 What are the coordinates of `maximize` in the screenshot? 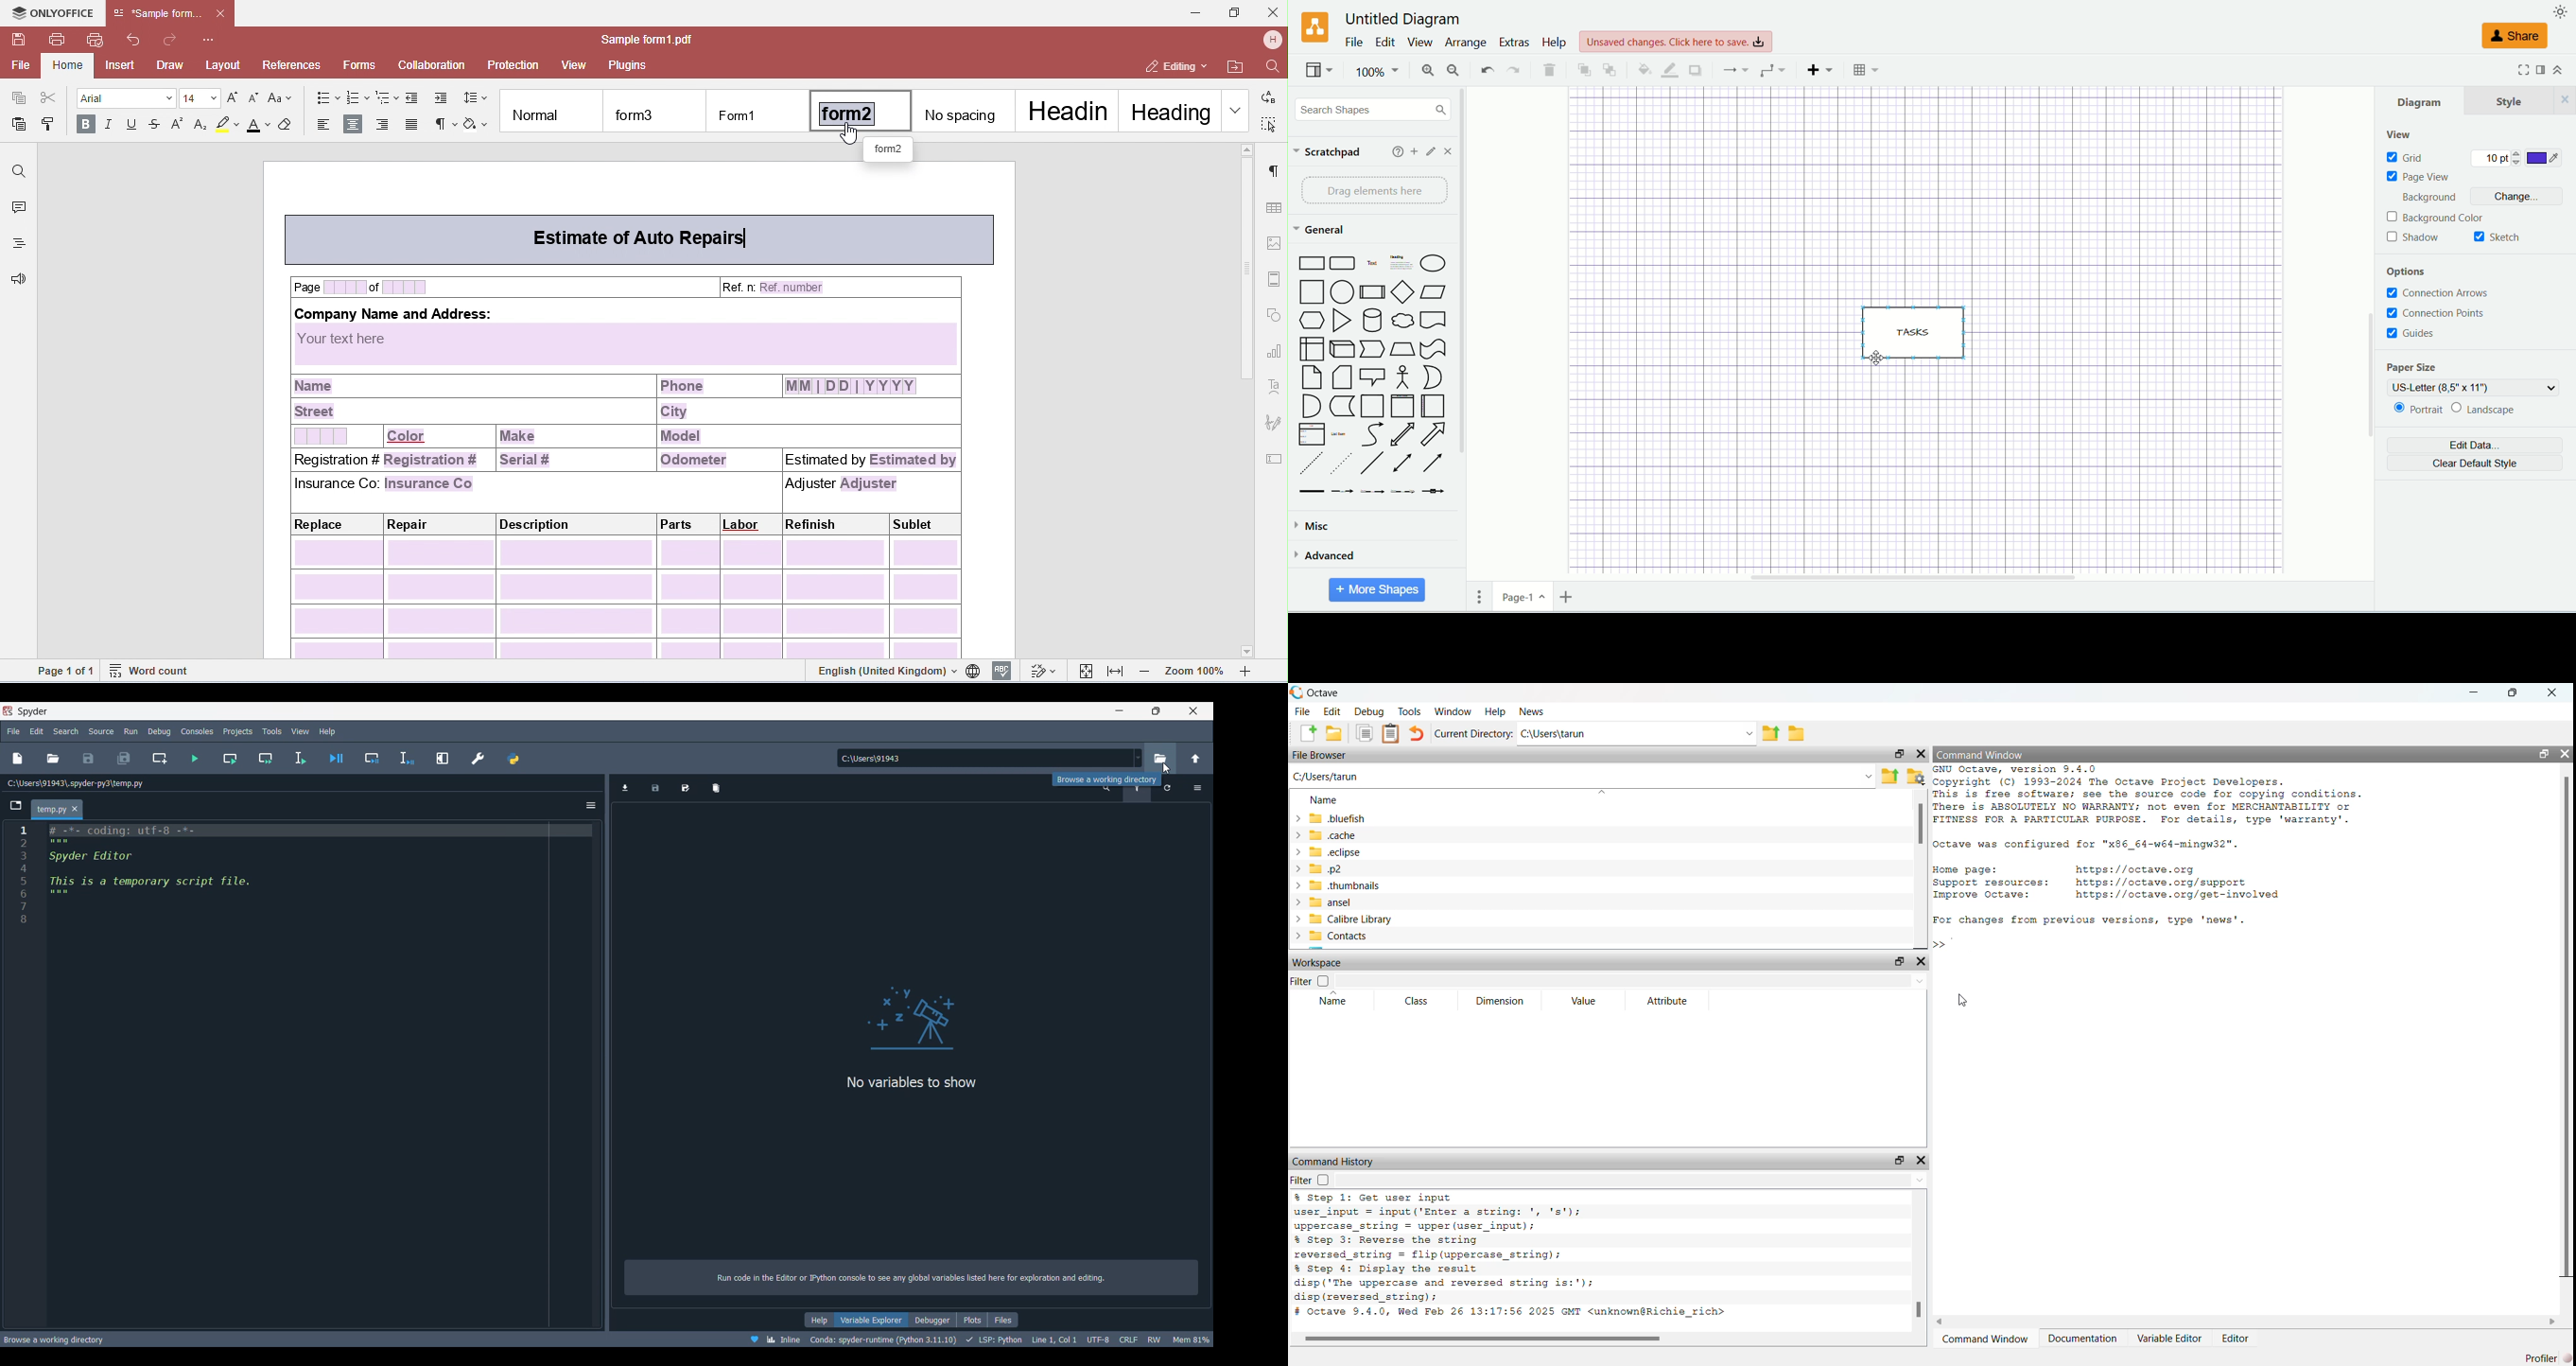 It's located at (2517, 692).